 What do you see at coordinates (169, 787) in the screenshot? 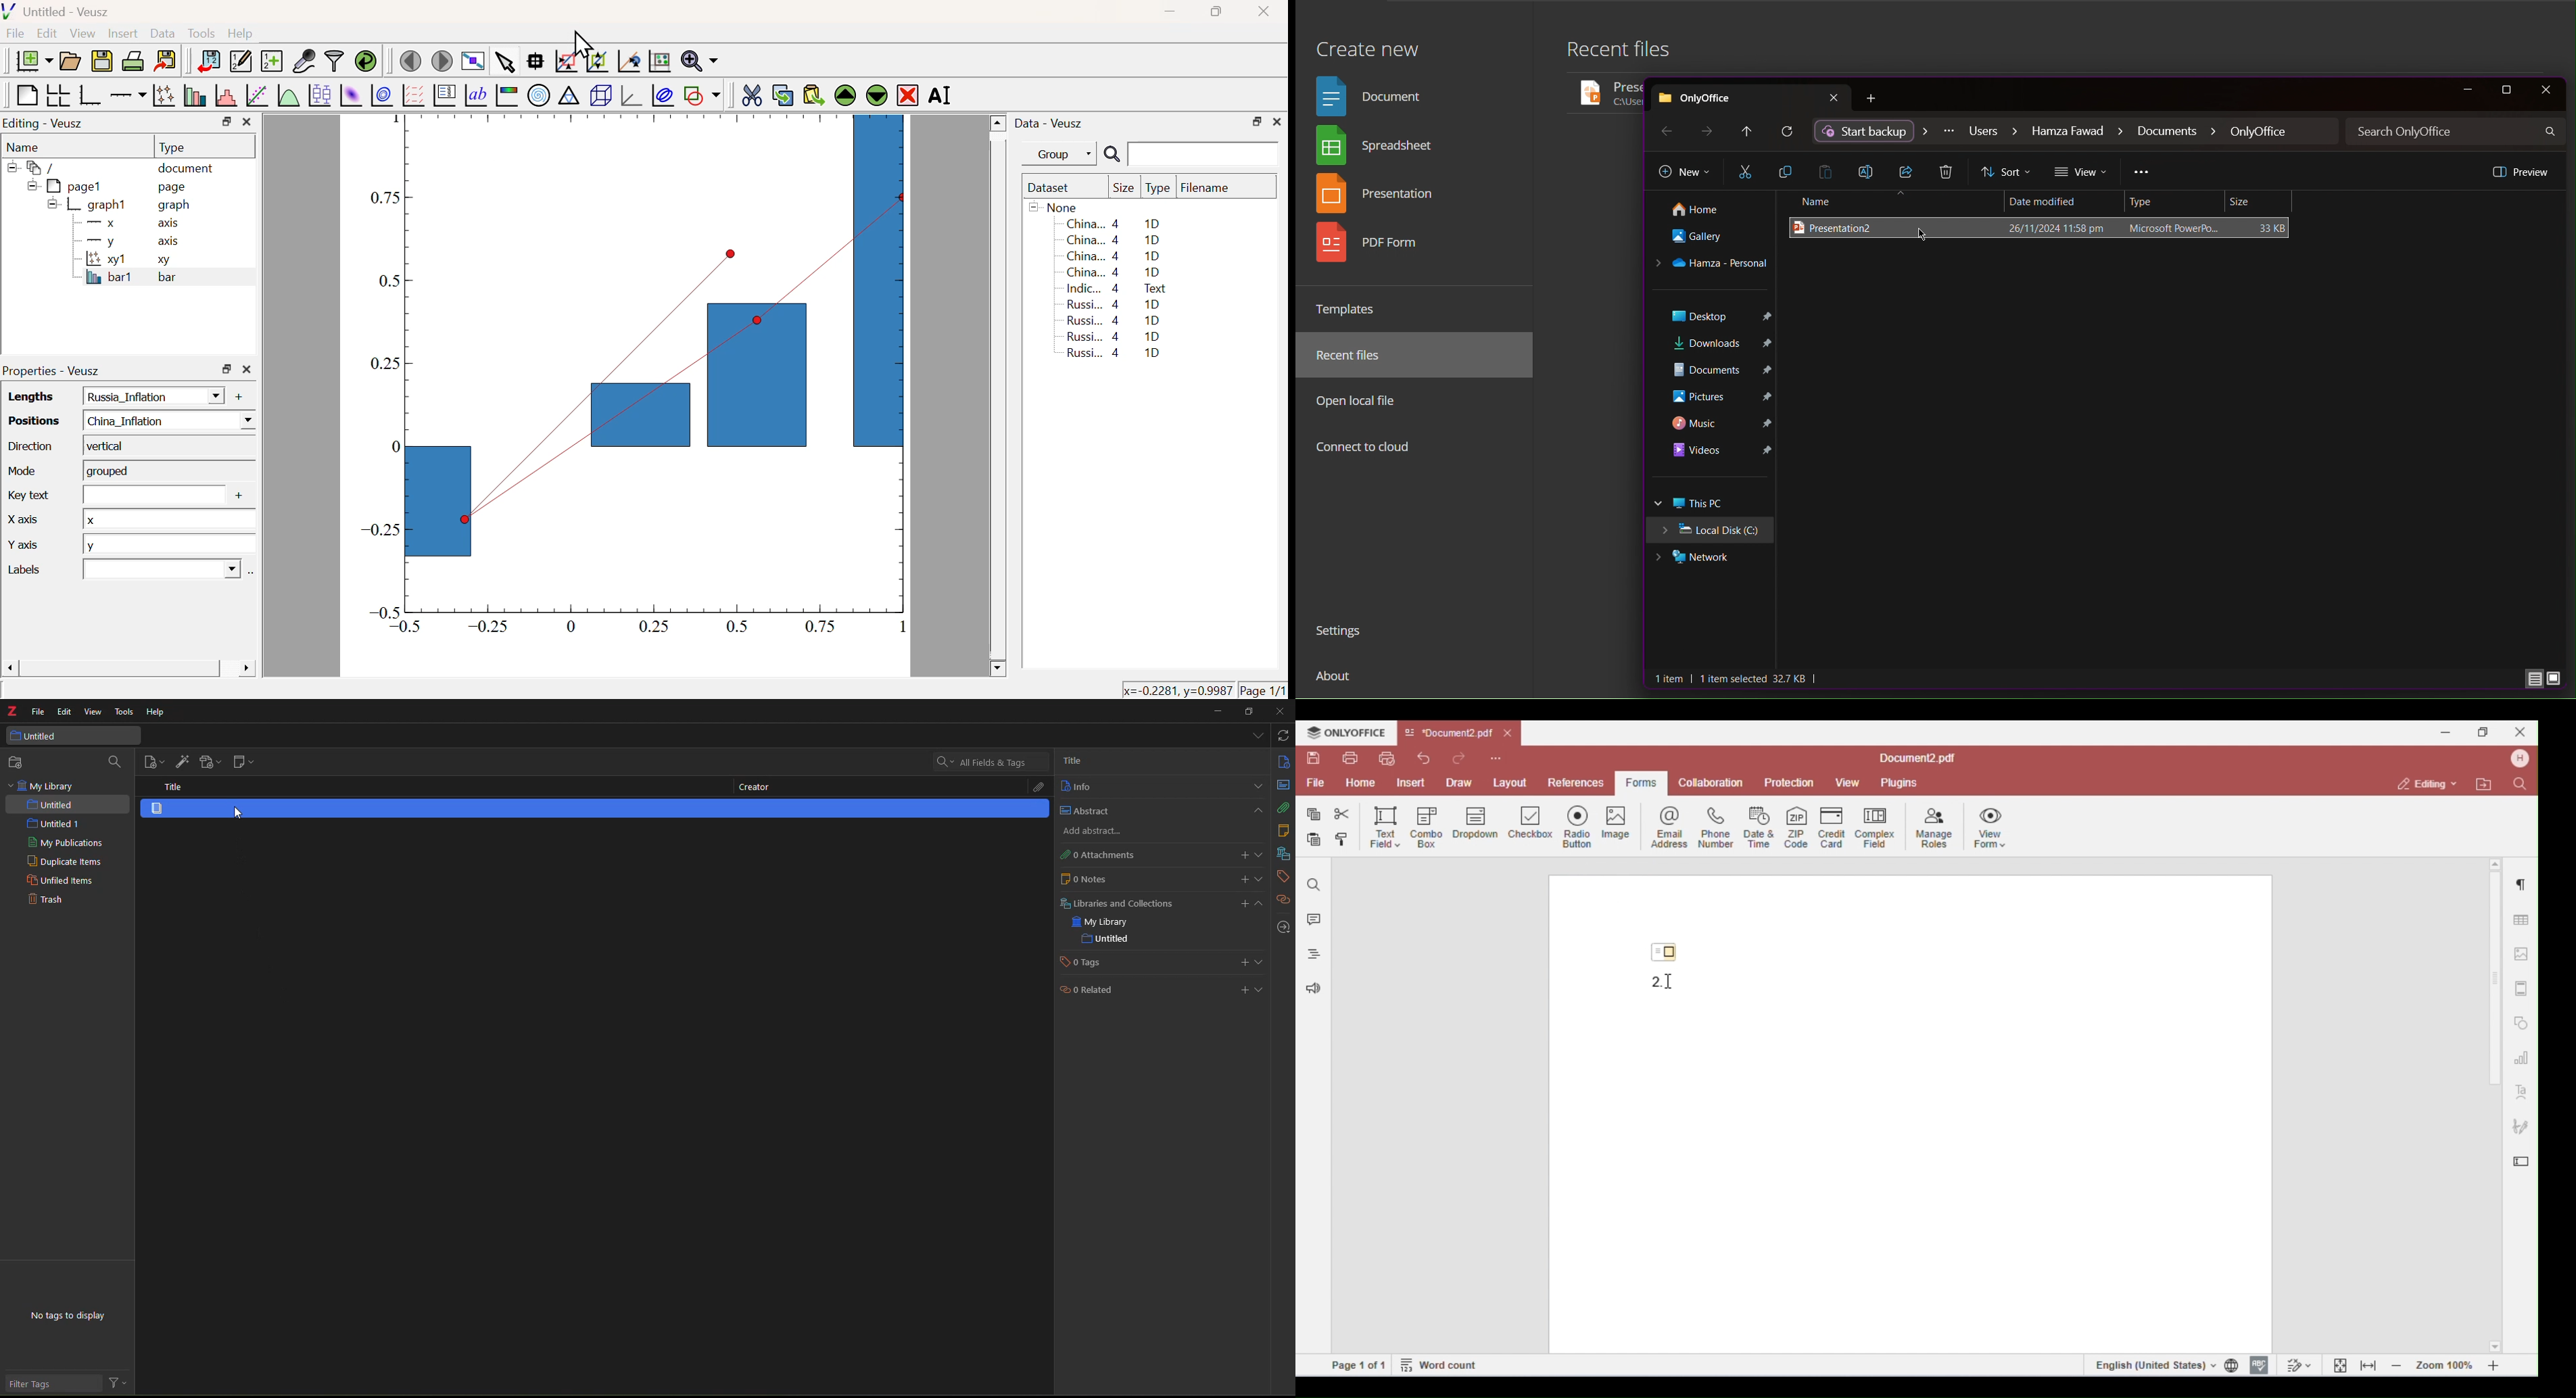
I see `tite` at bounding box center [169, 787].